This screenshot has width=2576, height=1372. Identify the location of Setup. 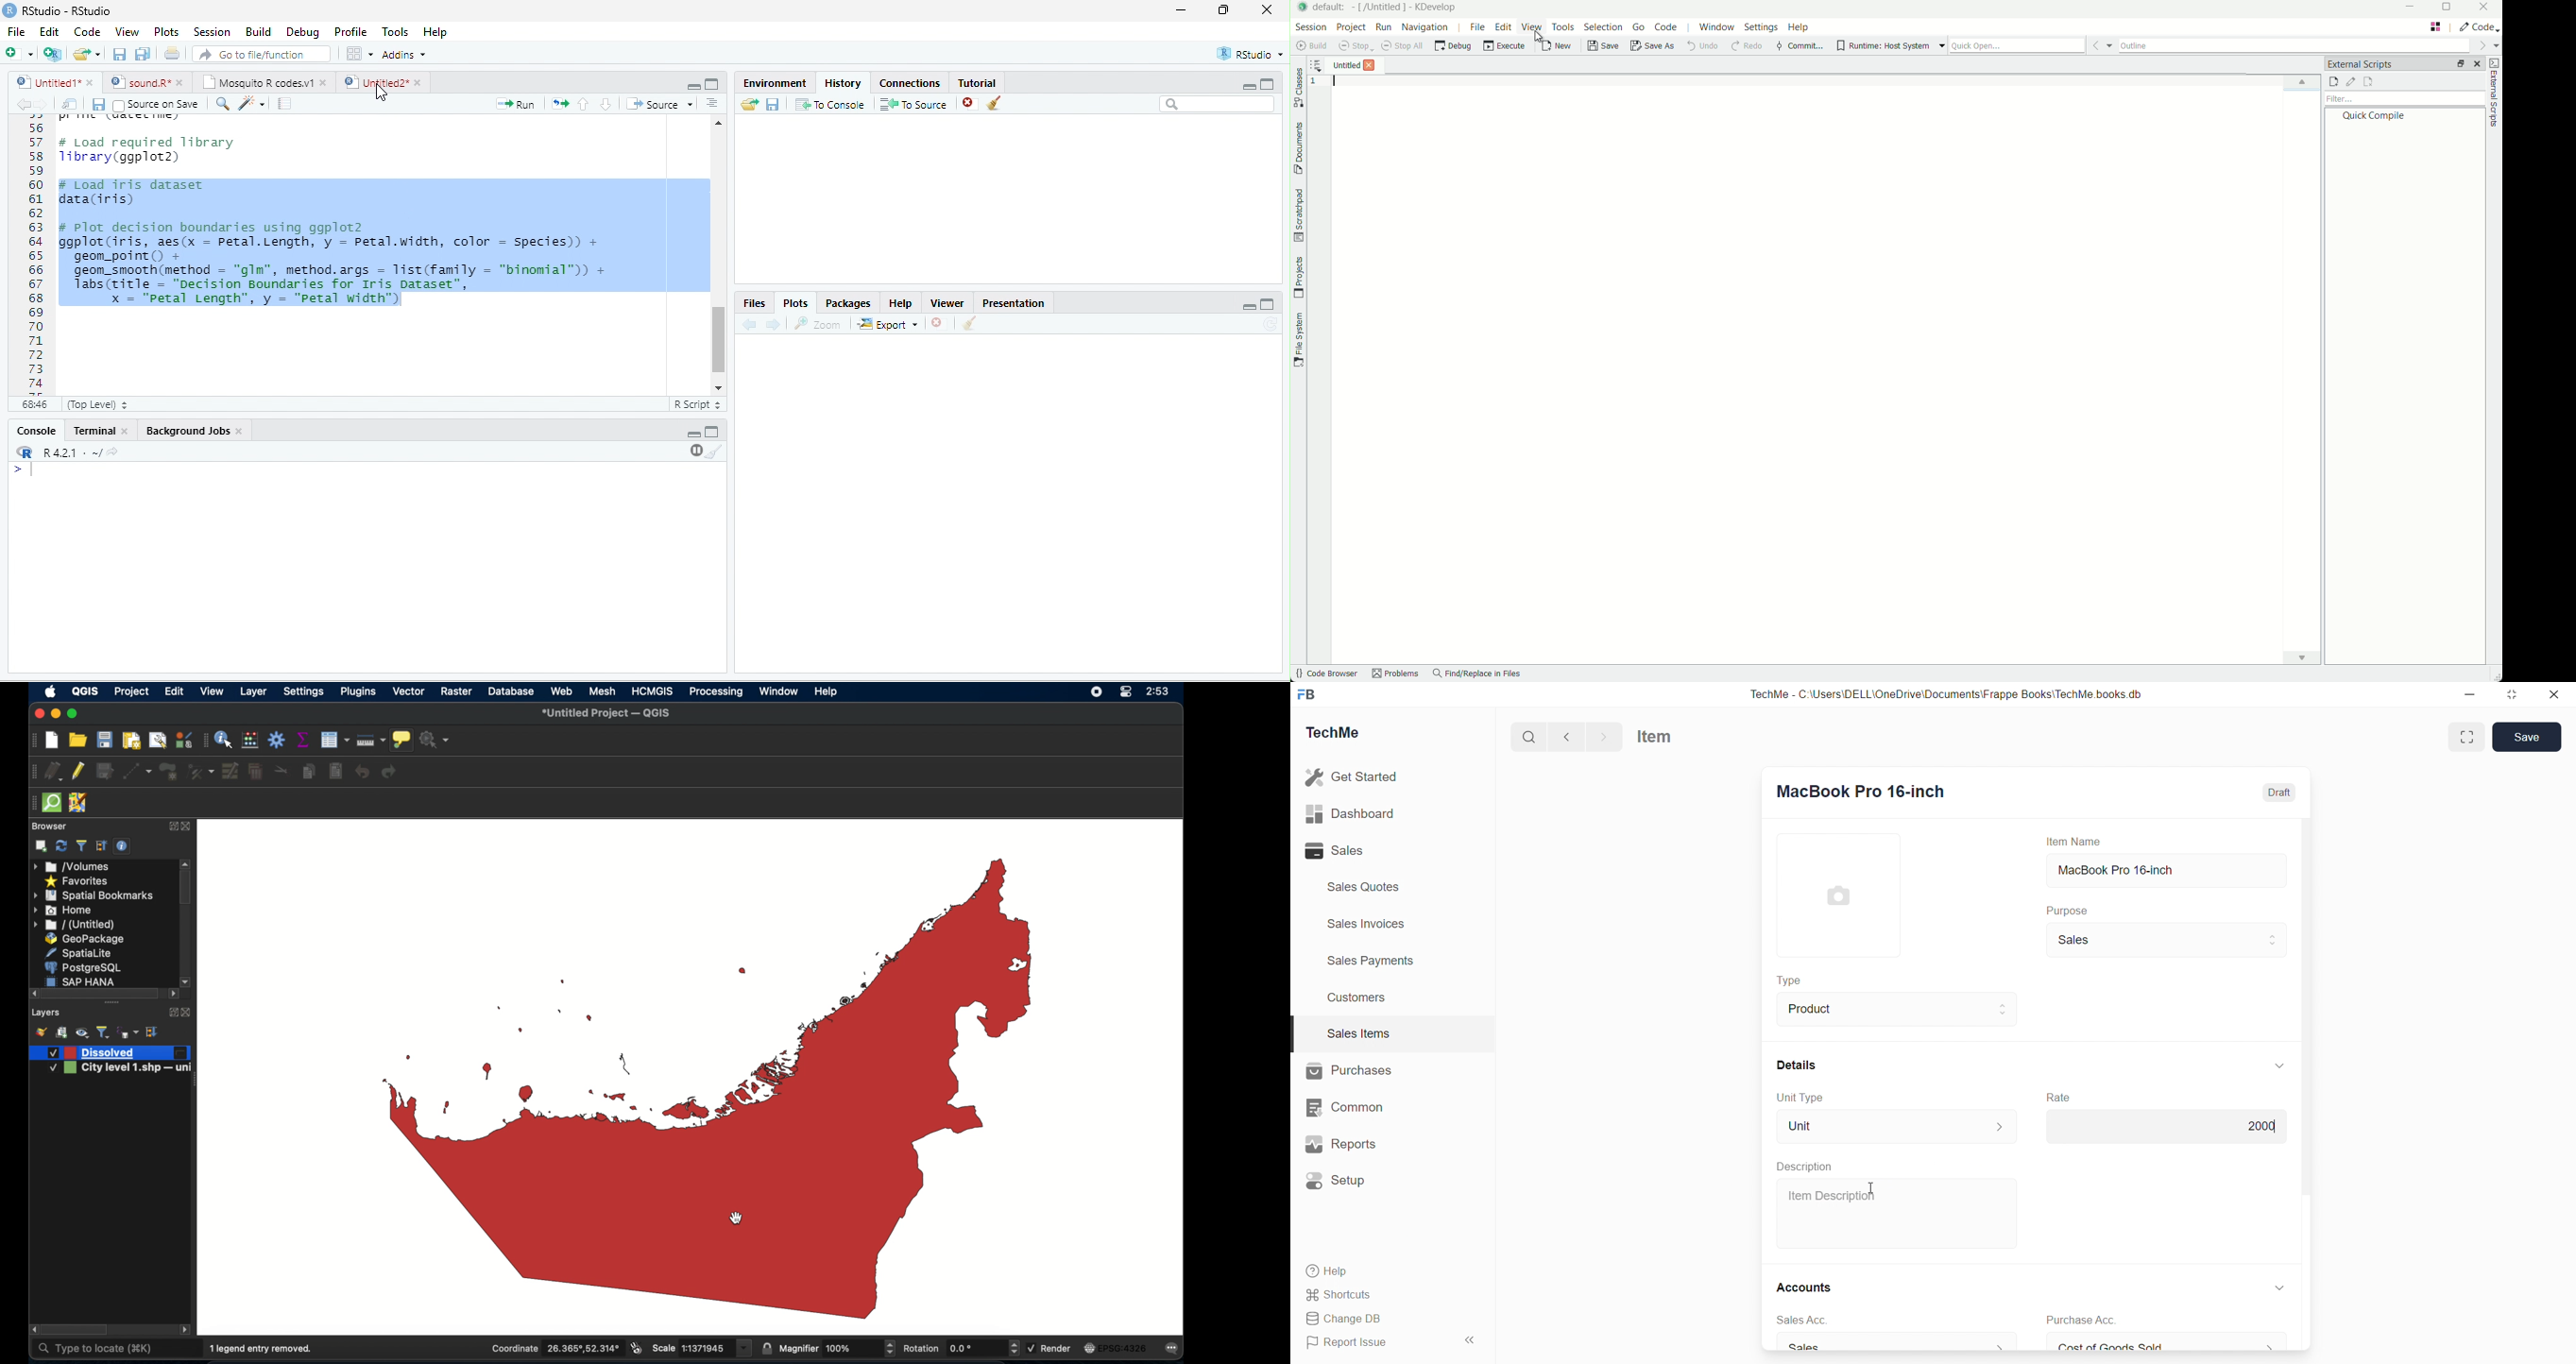
(1341, 1180).